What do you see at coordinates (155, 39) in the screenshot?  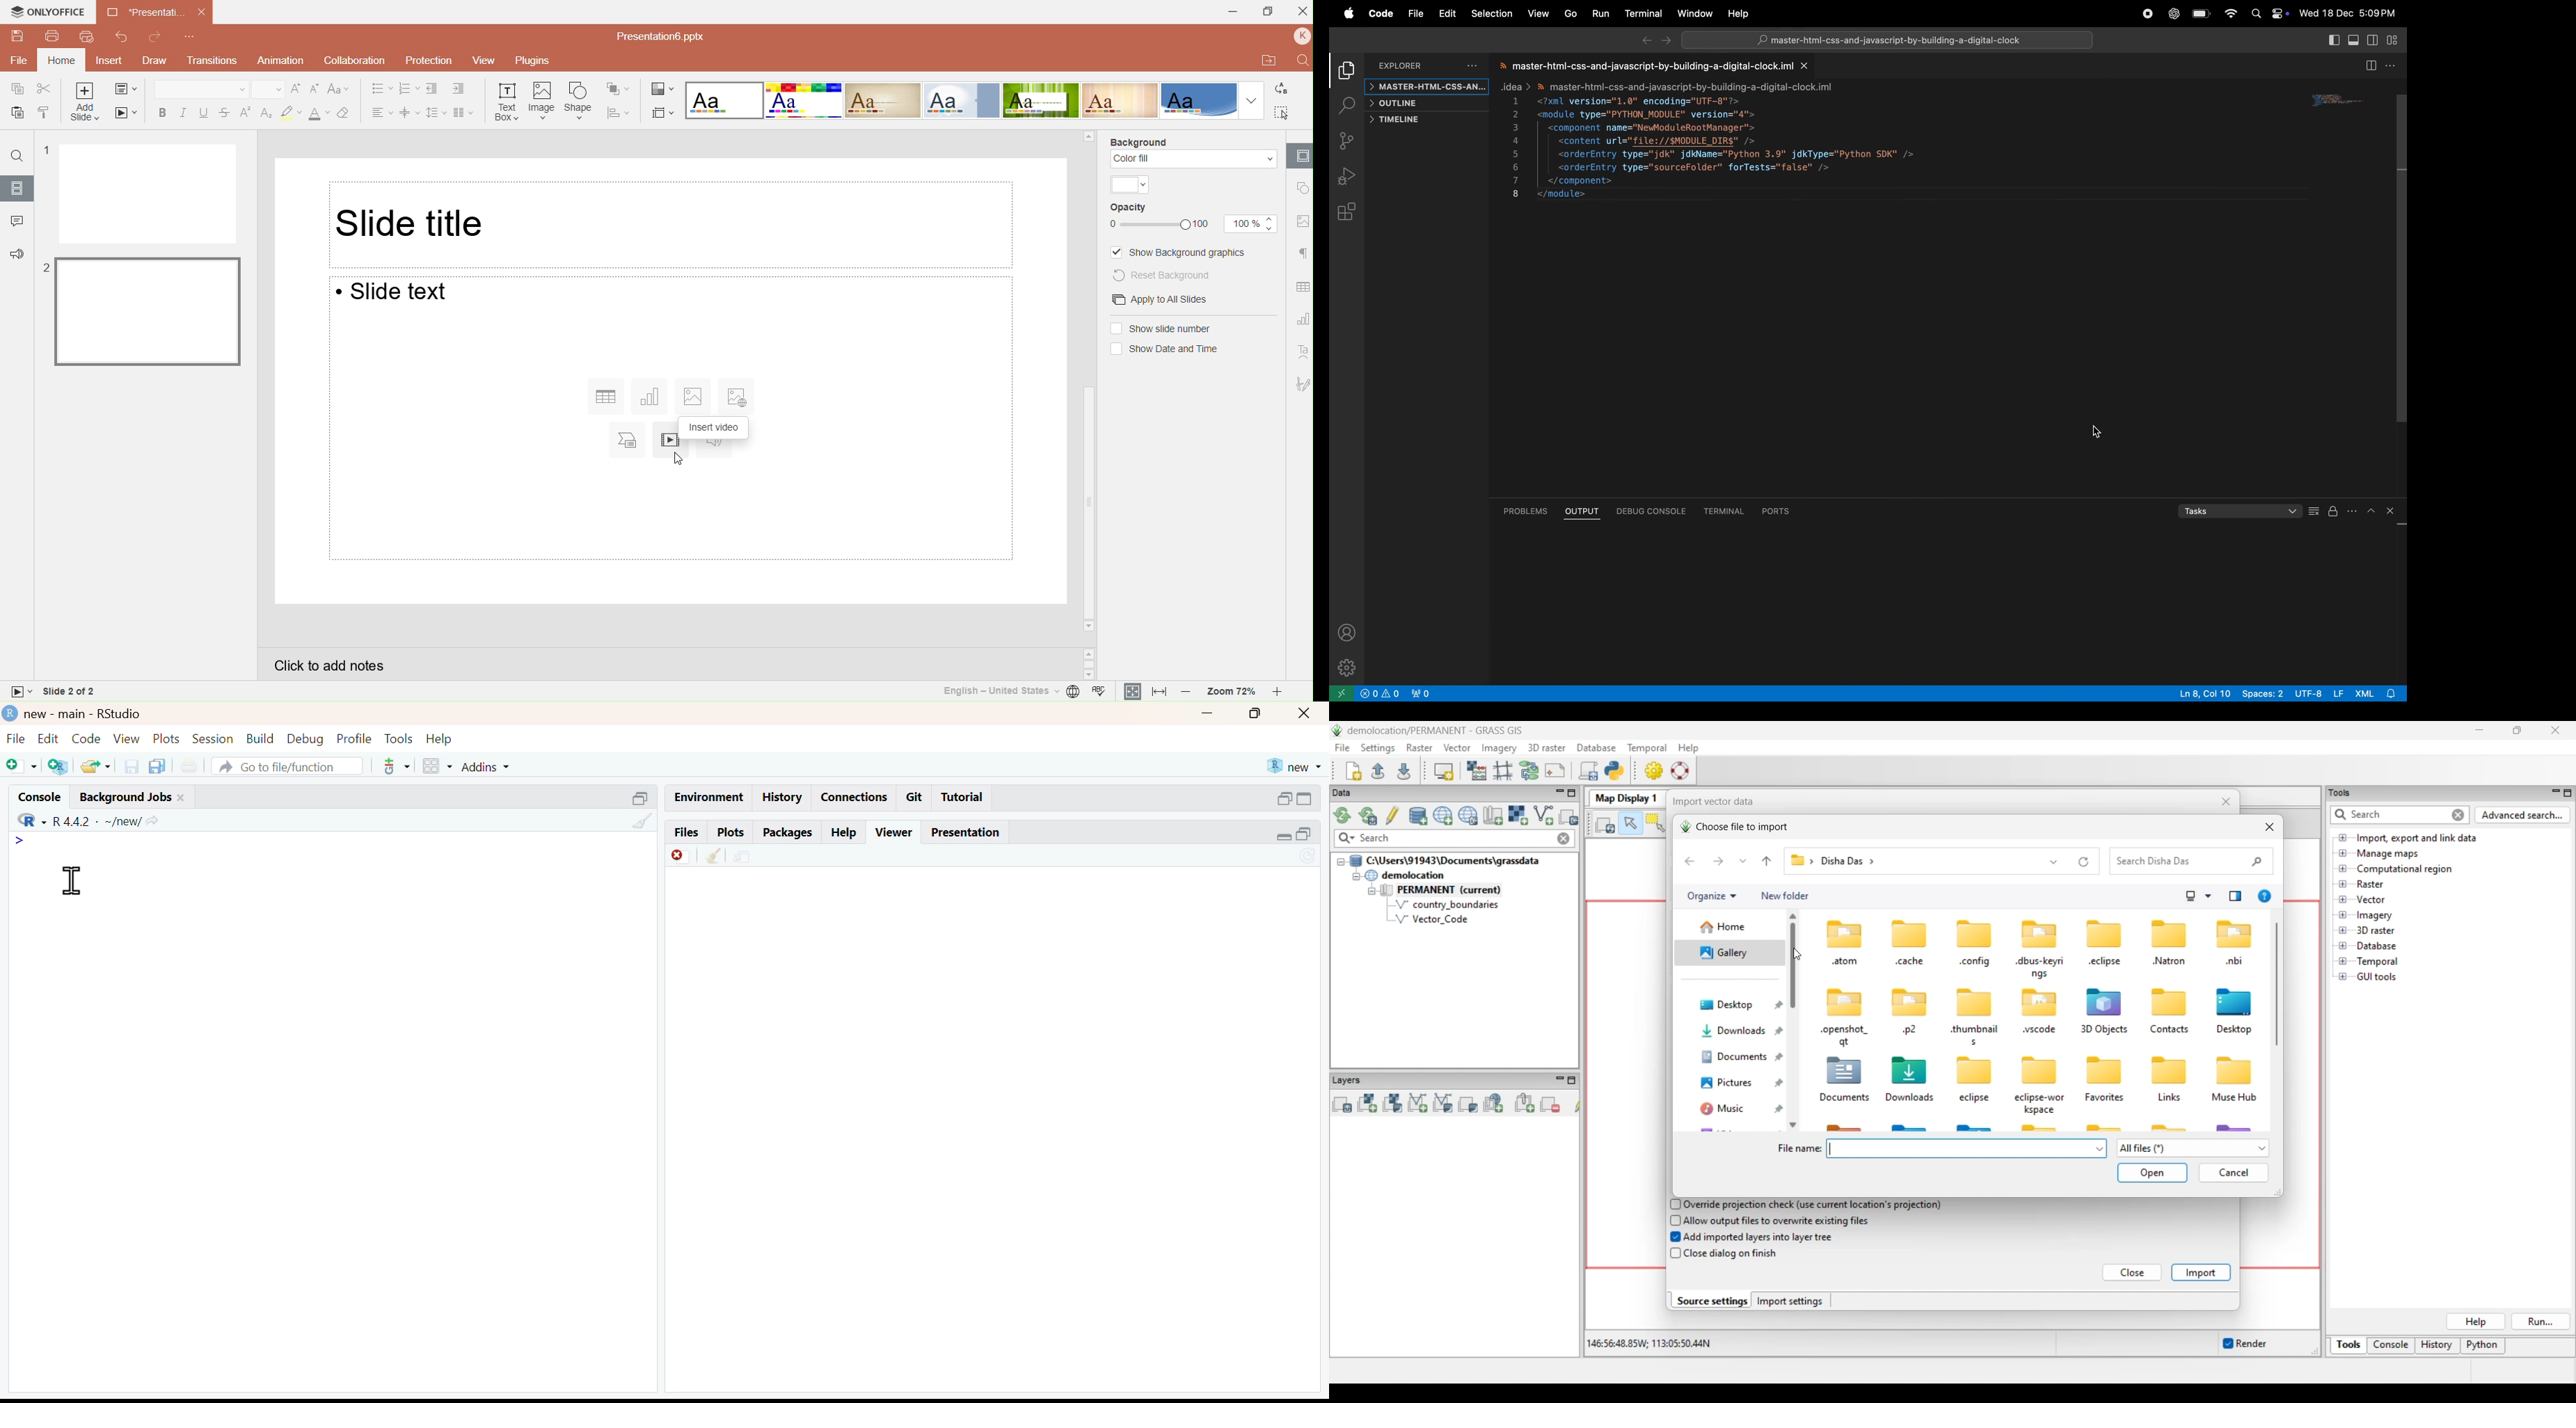 I see `Redo` at bounding box center [155, 39].